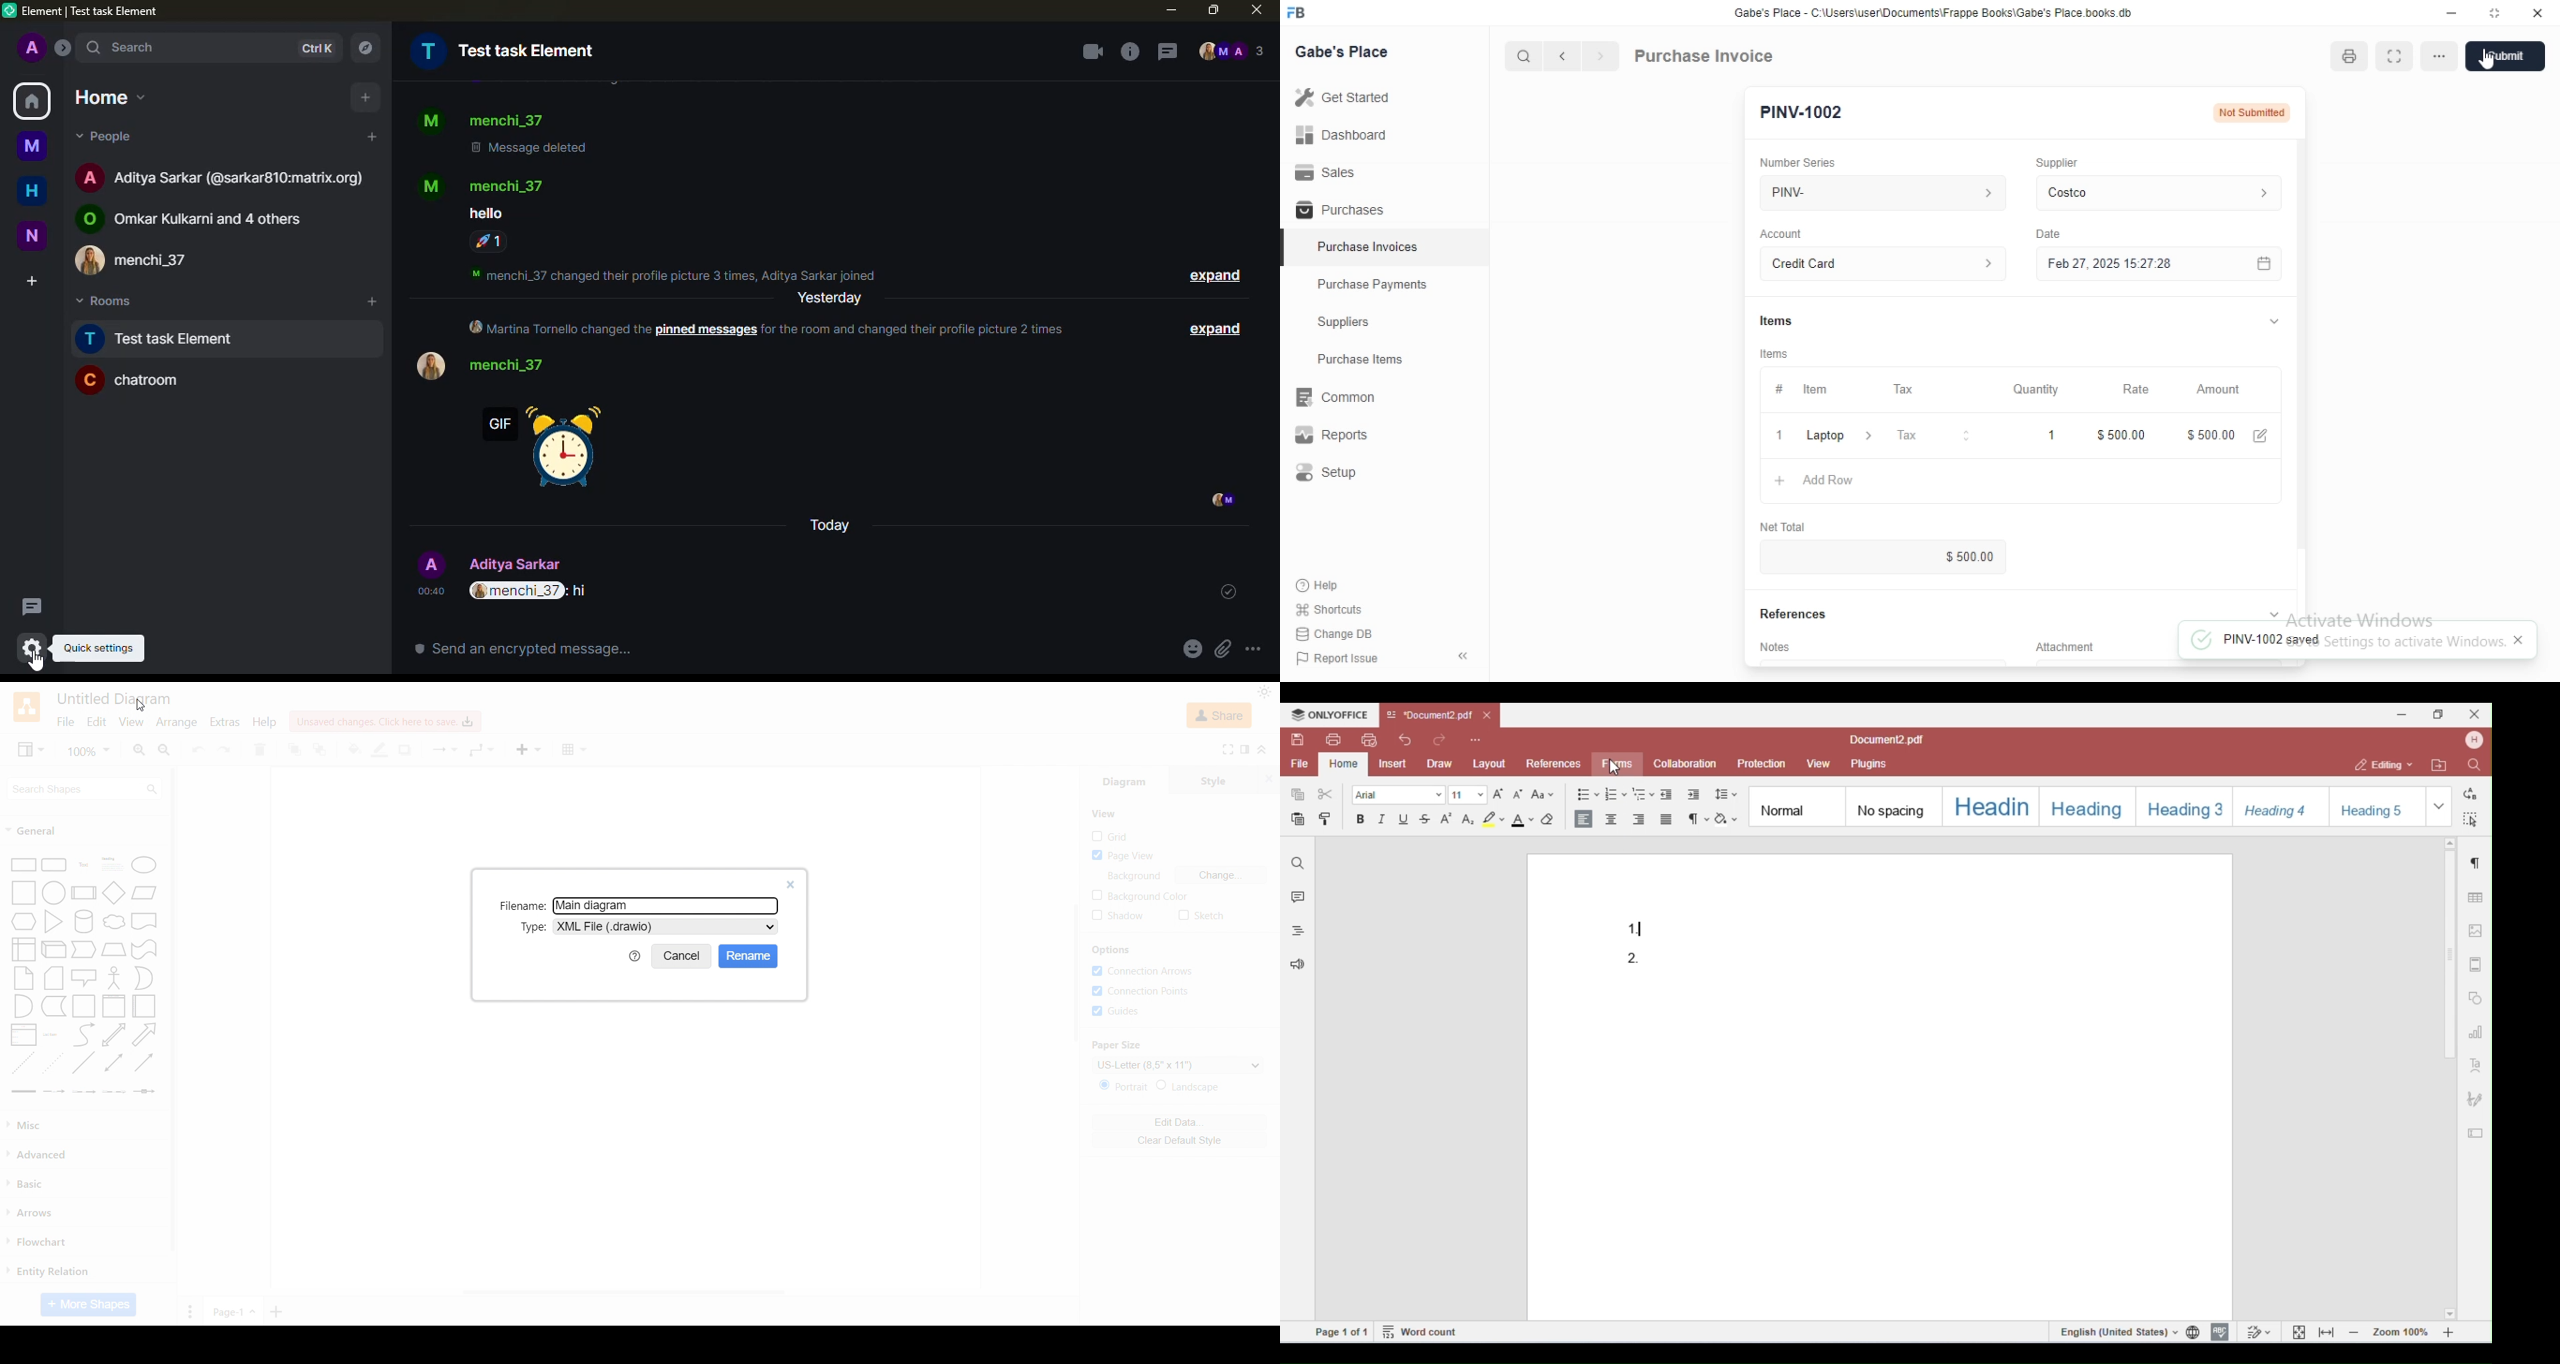 The height and width of the screenshot is (1372, 2576). What do you see at coordinates (1774, 354) in the screenshot?
I see `Items` at bounding box center [1774, 354].